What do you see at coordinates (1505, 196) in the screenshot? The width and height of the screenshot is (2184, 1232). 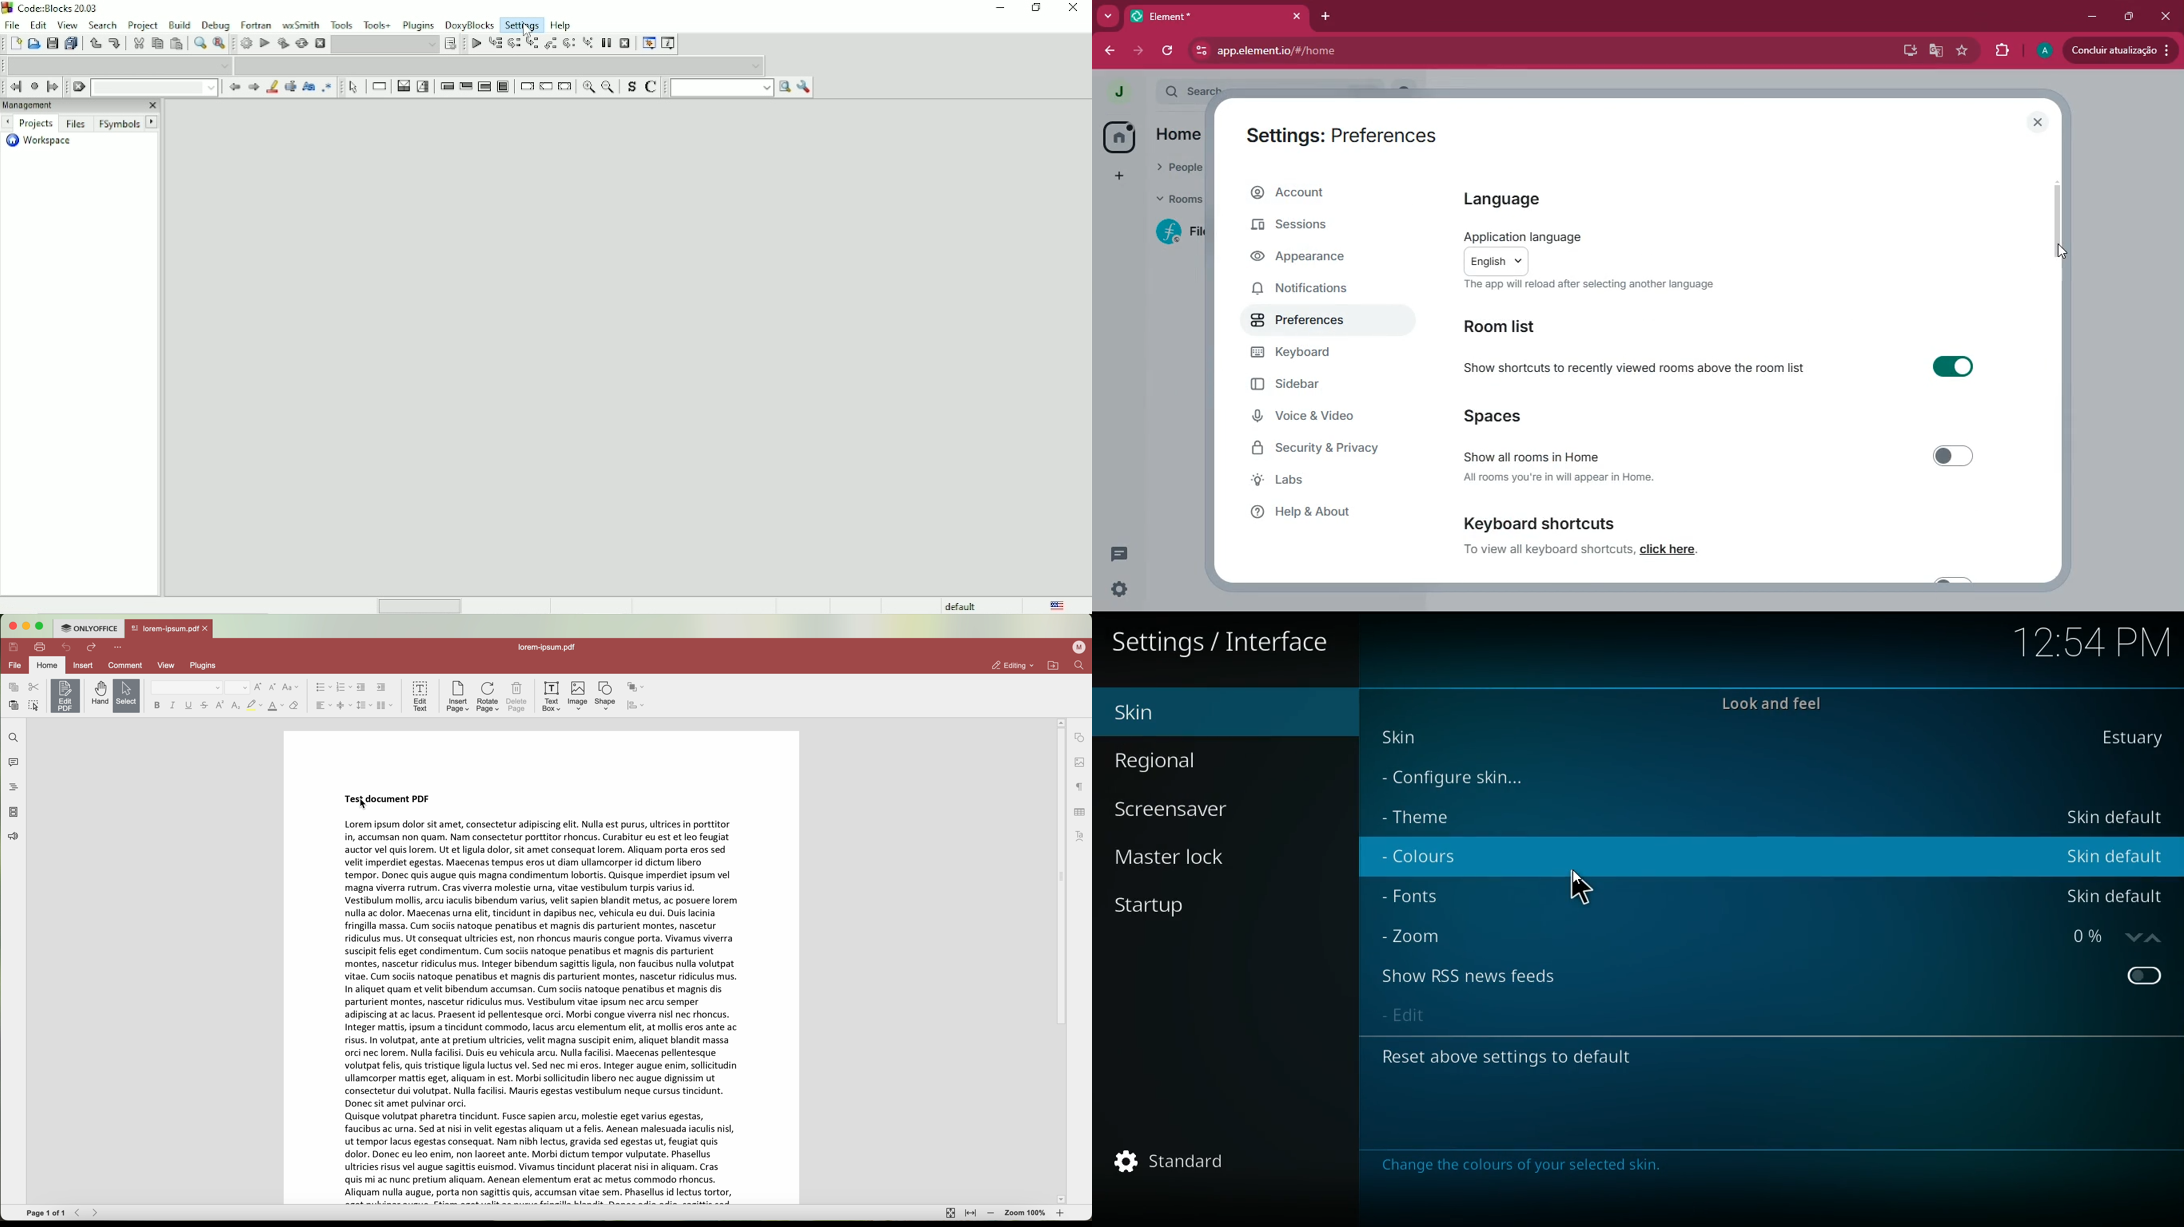 I see `language` at bounding box center [1505, 196].